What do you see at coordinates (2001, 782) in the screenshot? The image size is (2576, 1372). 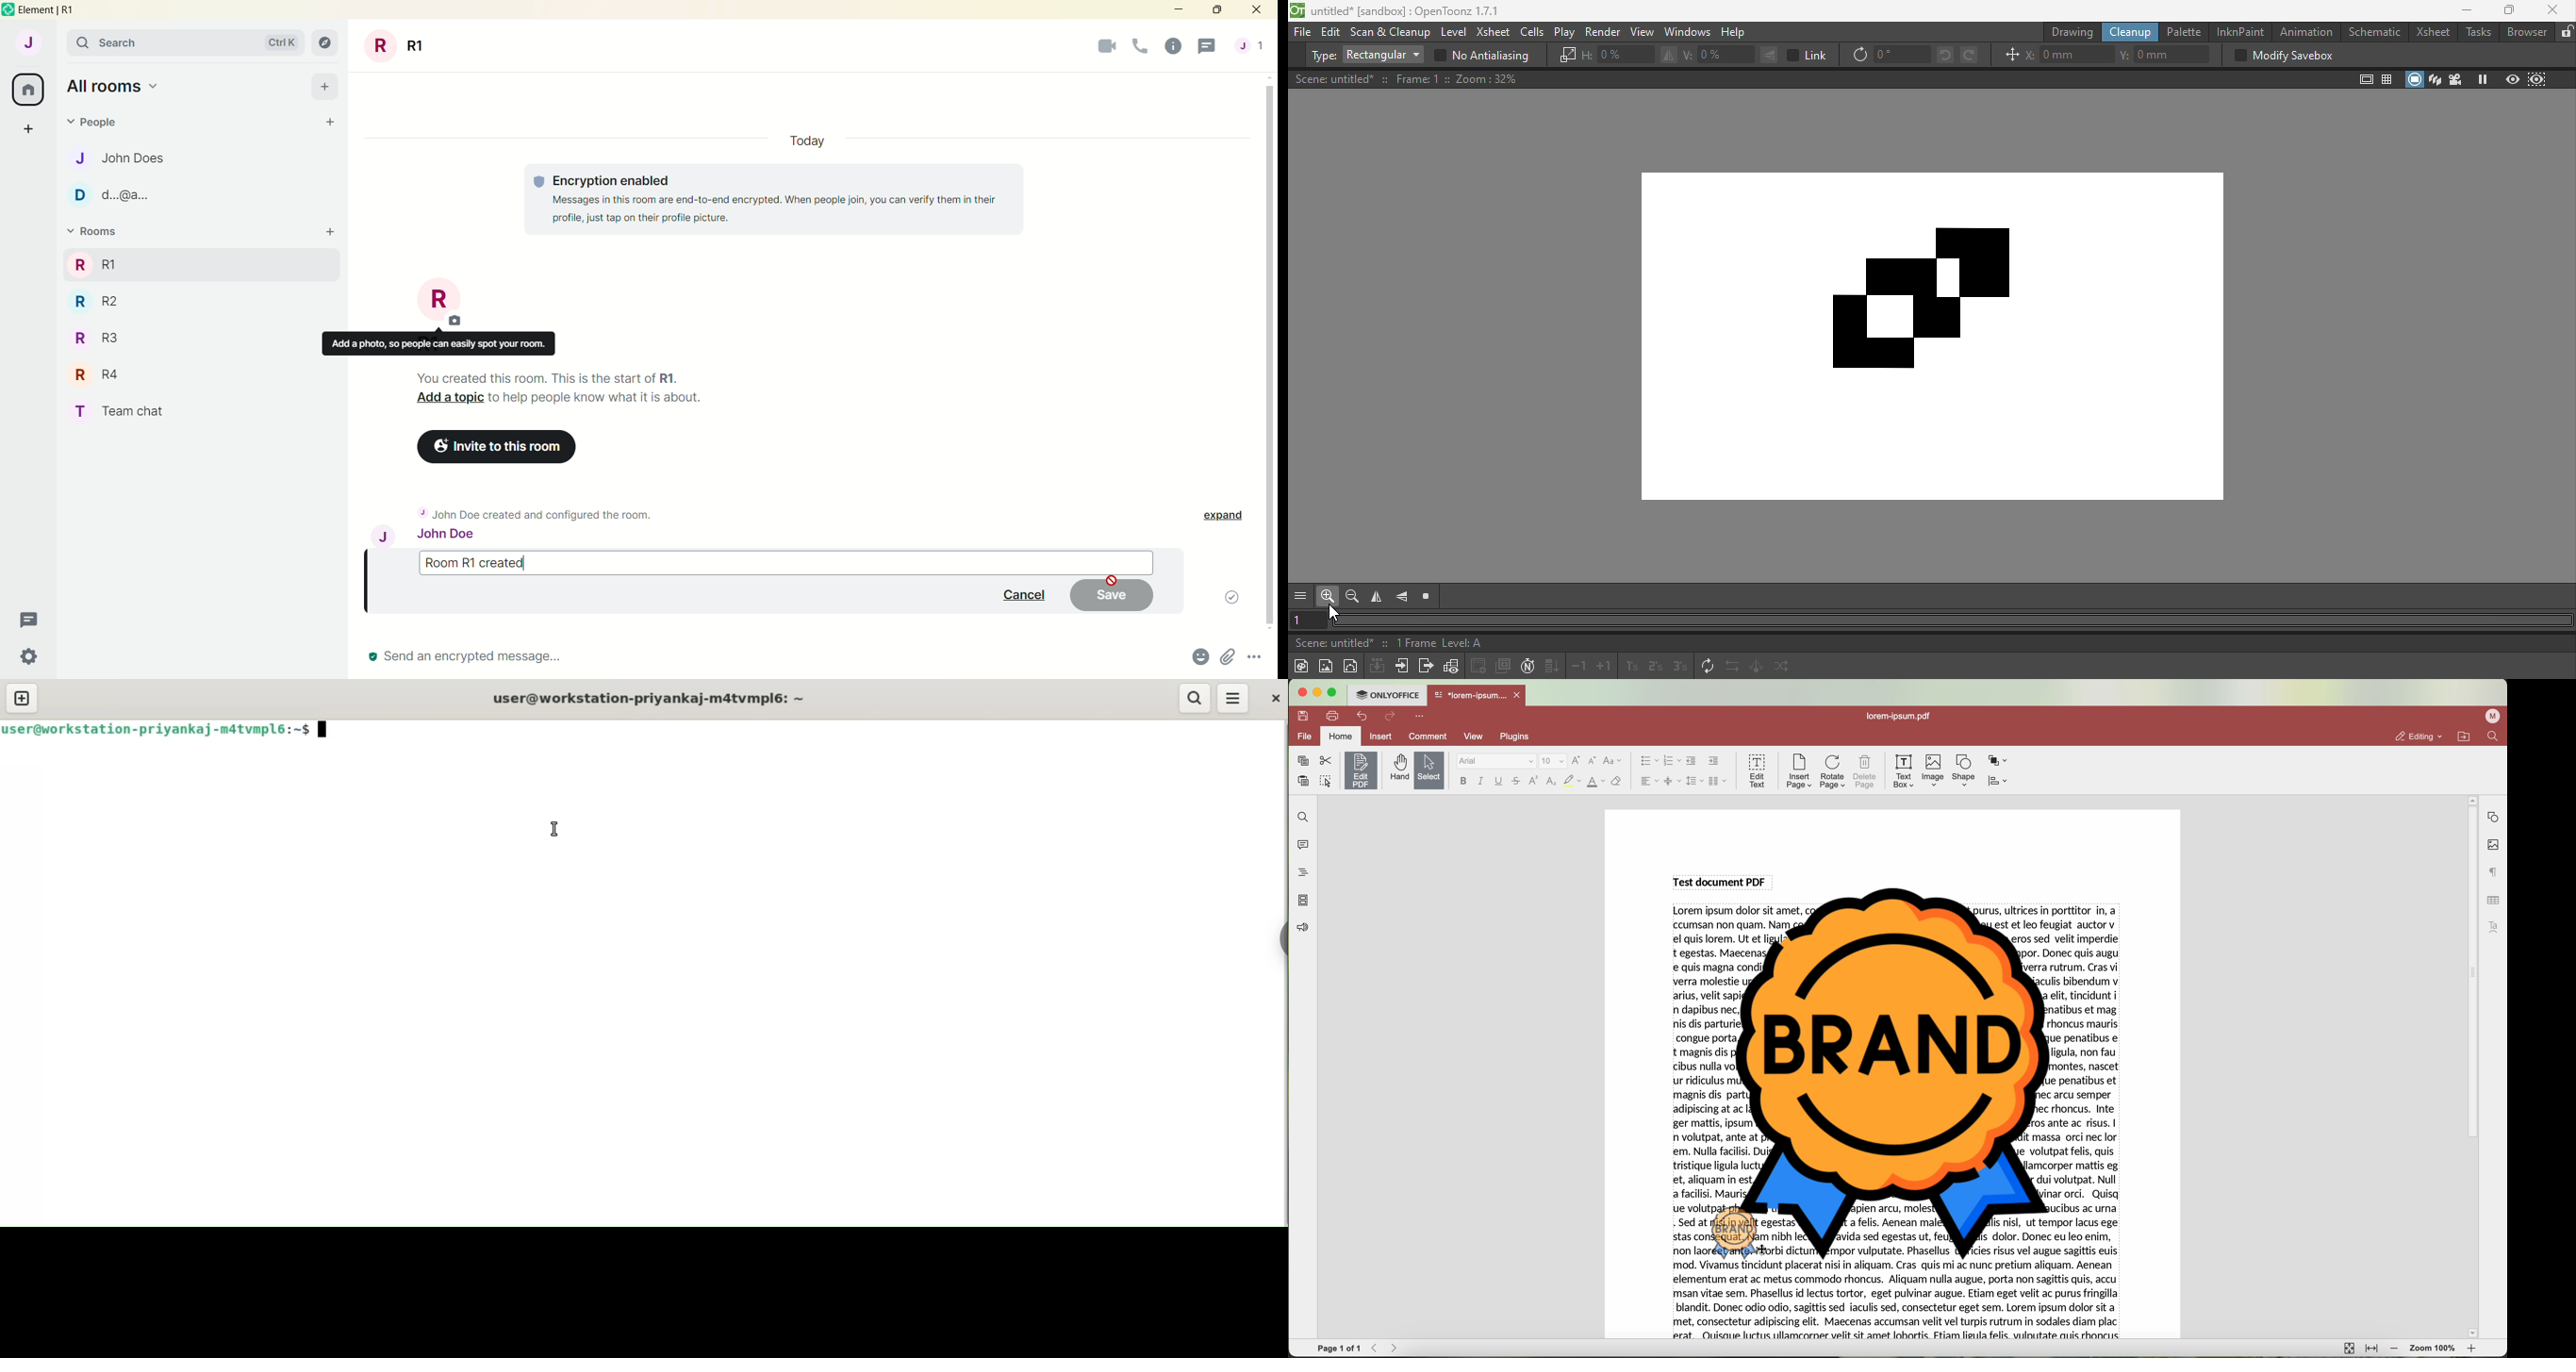 I see `align shape` at bounding box center [2001, 782].